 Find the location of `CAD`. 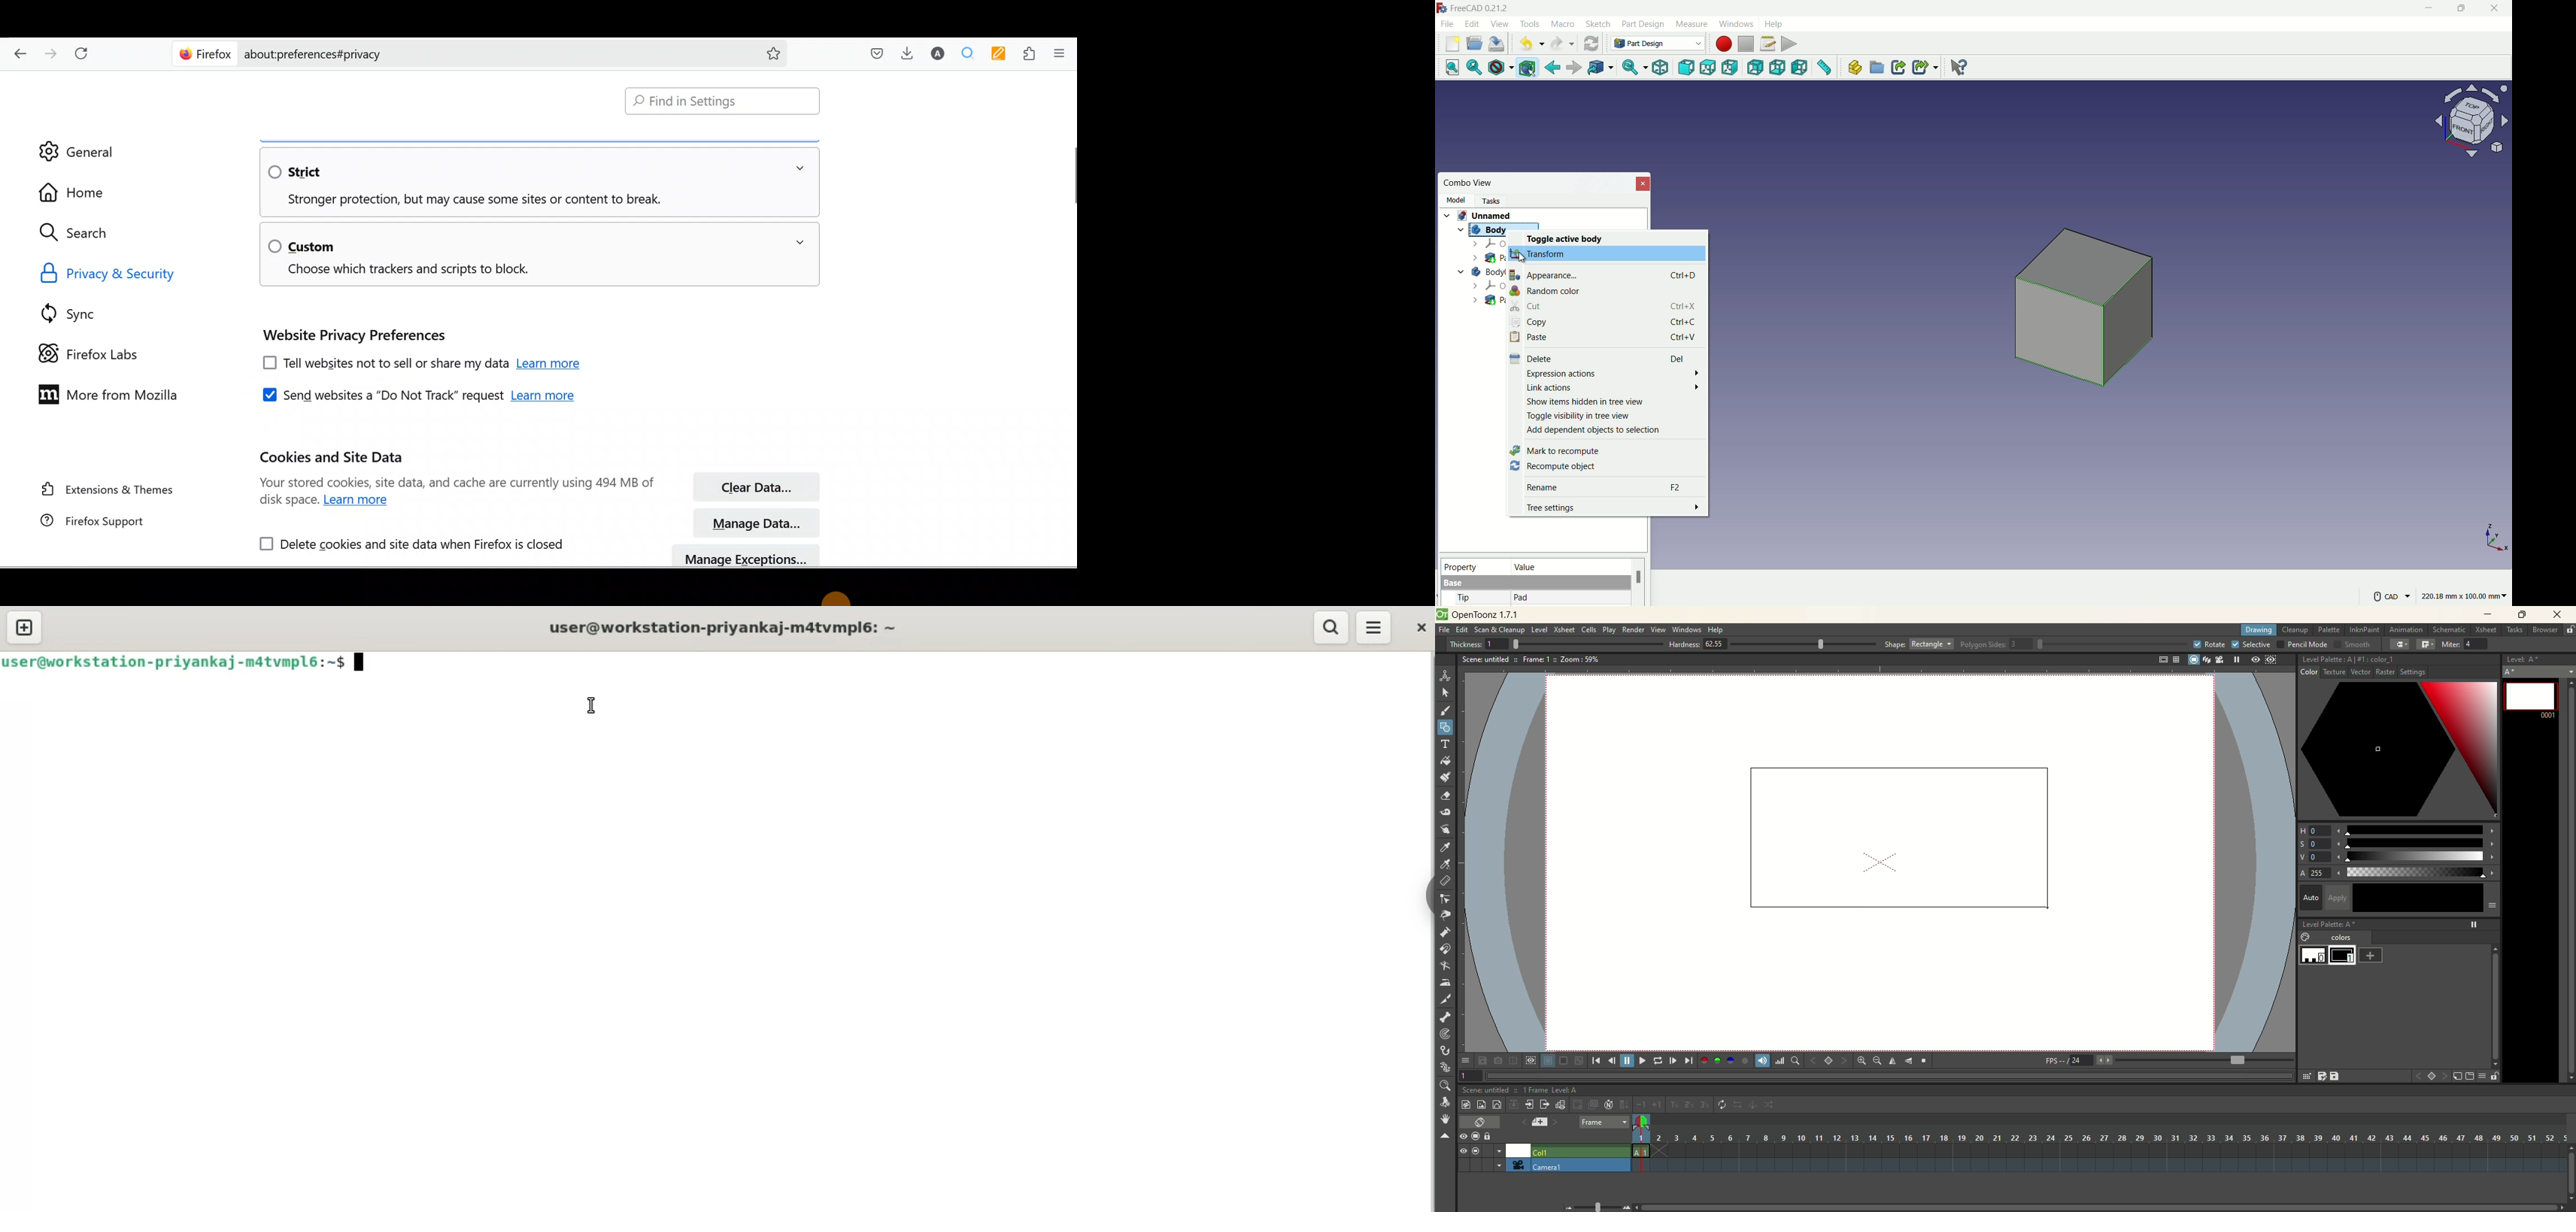

CAD is located at coordinates (2391, 595).